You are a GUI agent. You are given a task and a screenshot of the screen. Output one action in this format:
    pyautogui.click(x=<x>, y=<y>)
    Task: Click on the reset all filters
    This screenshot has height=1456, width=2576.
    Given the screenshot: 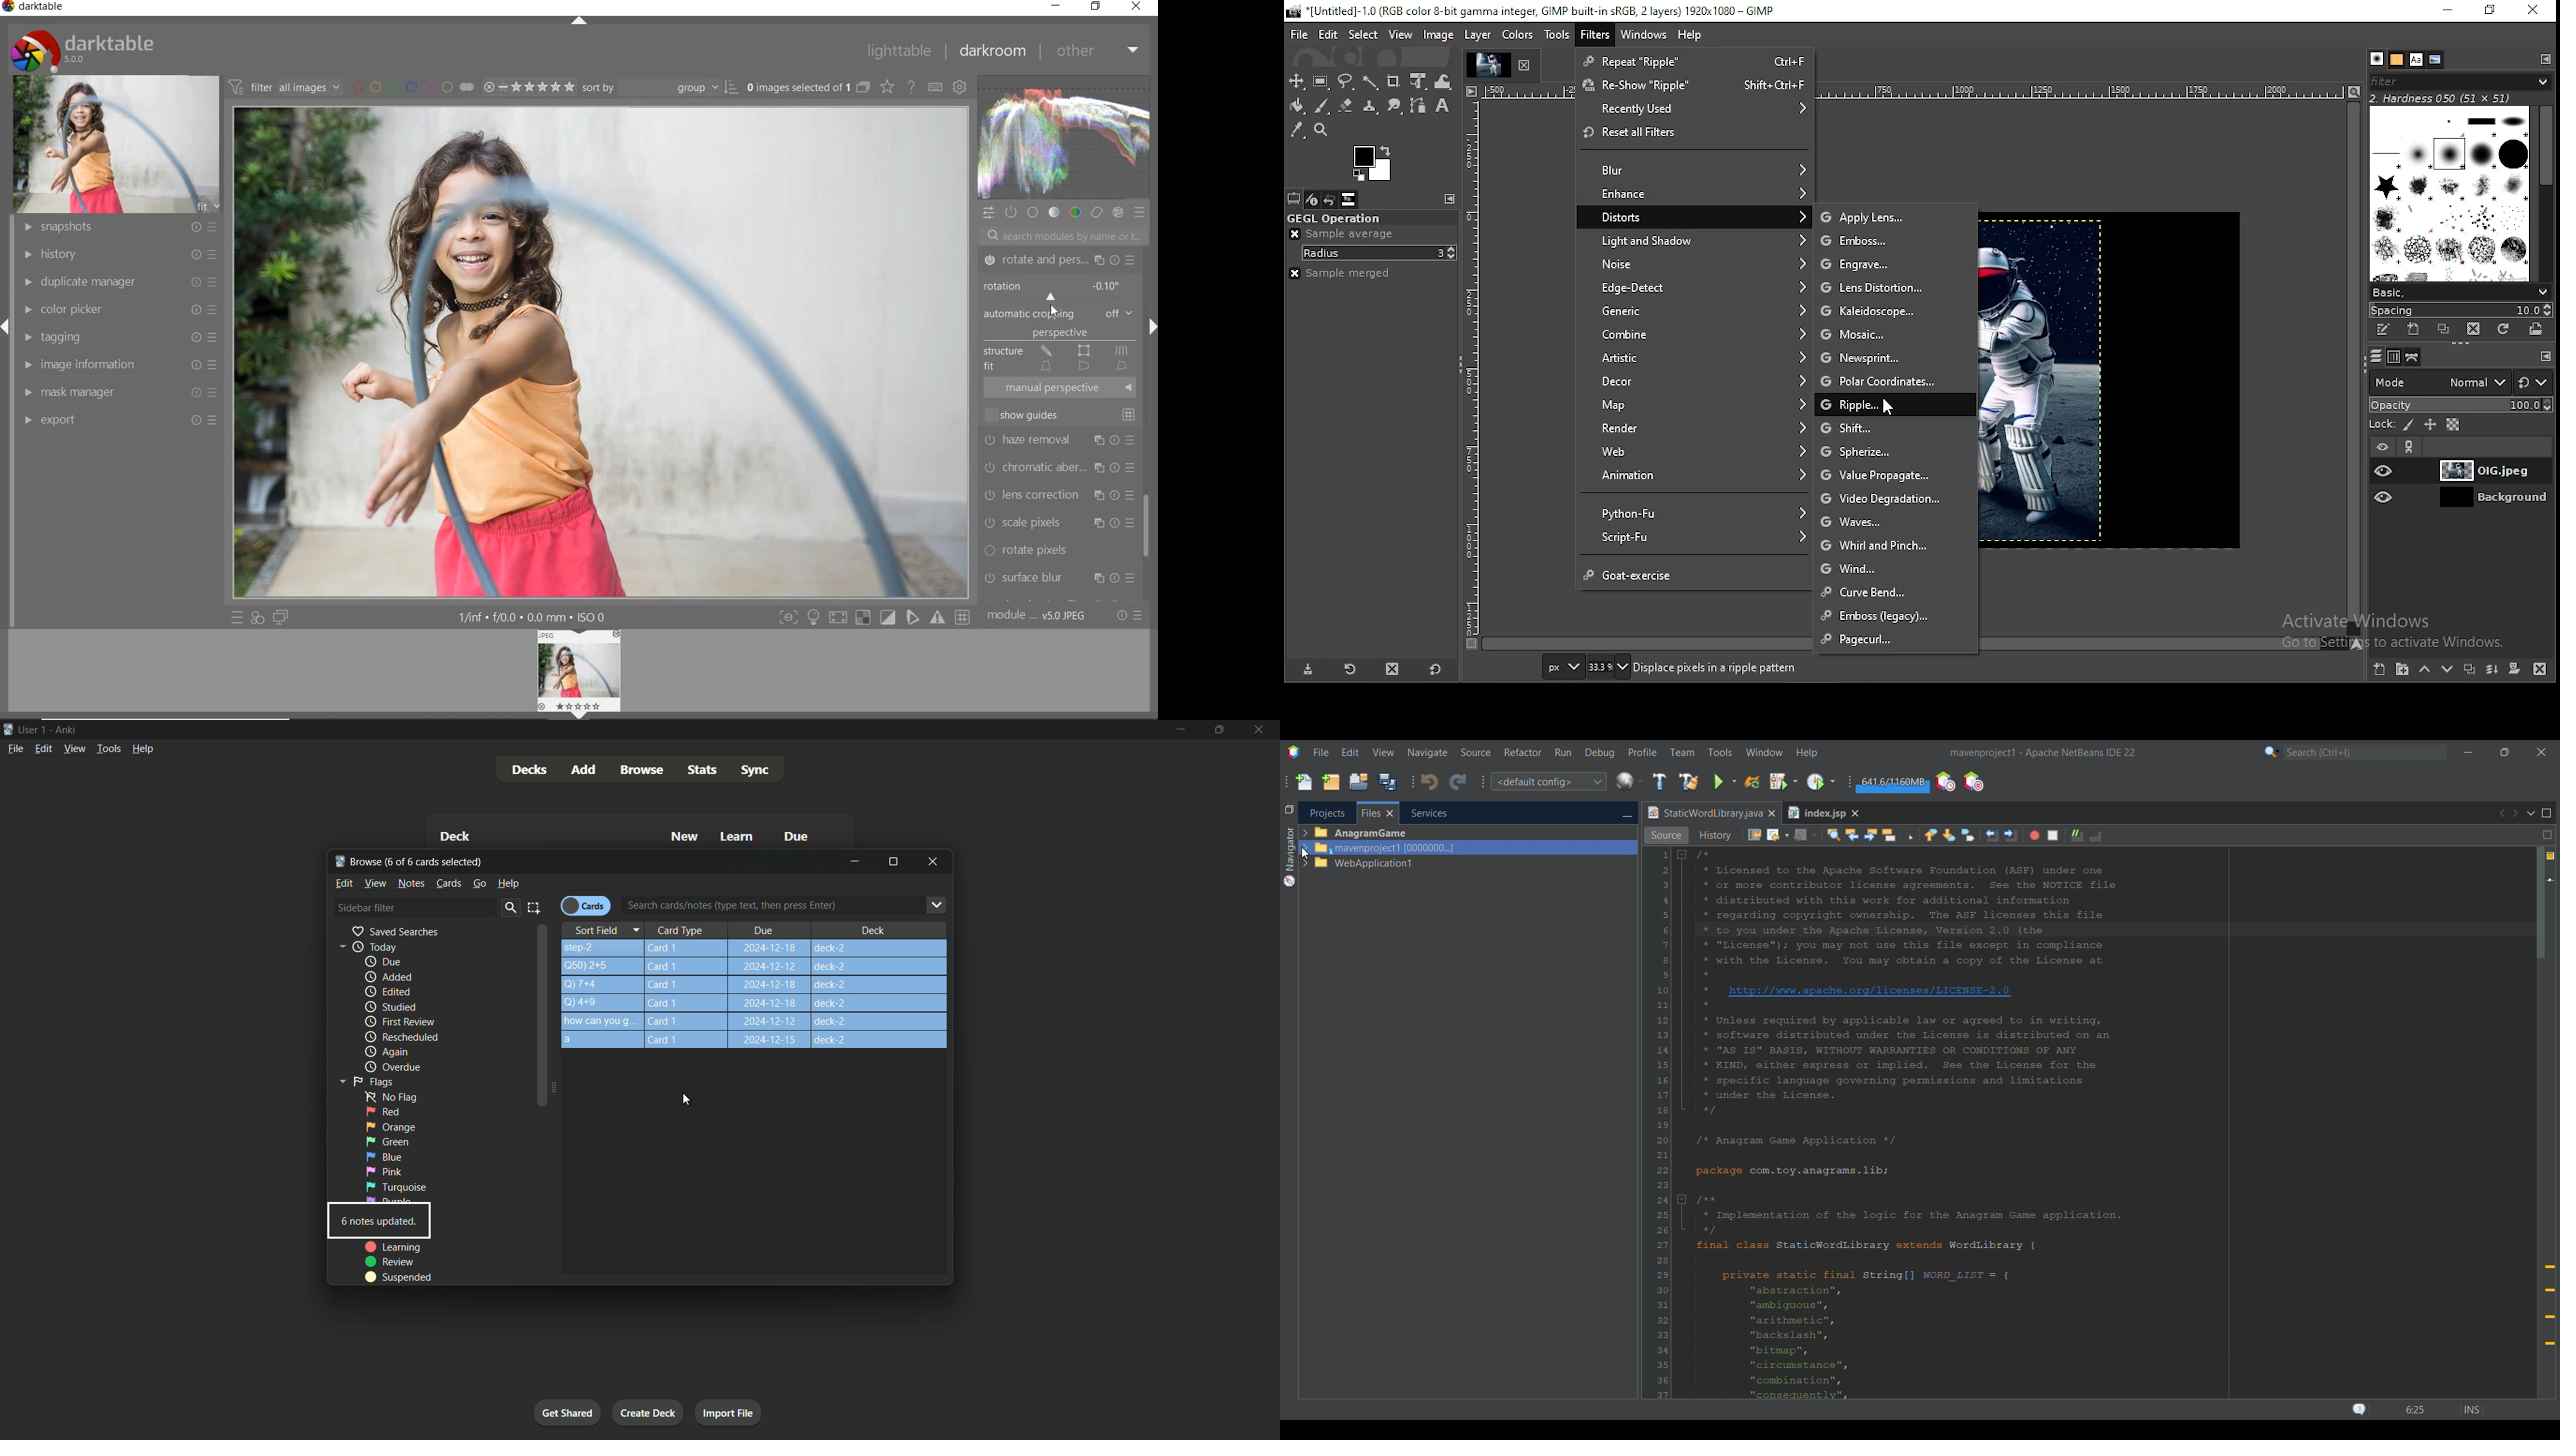 What is the action you would take?
    pyautogui.click(x=1698, y=136)
    